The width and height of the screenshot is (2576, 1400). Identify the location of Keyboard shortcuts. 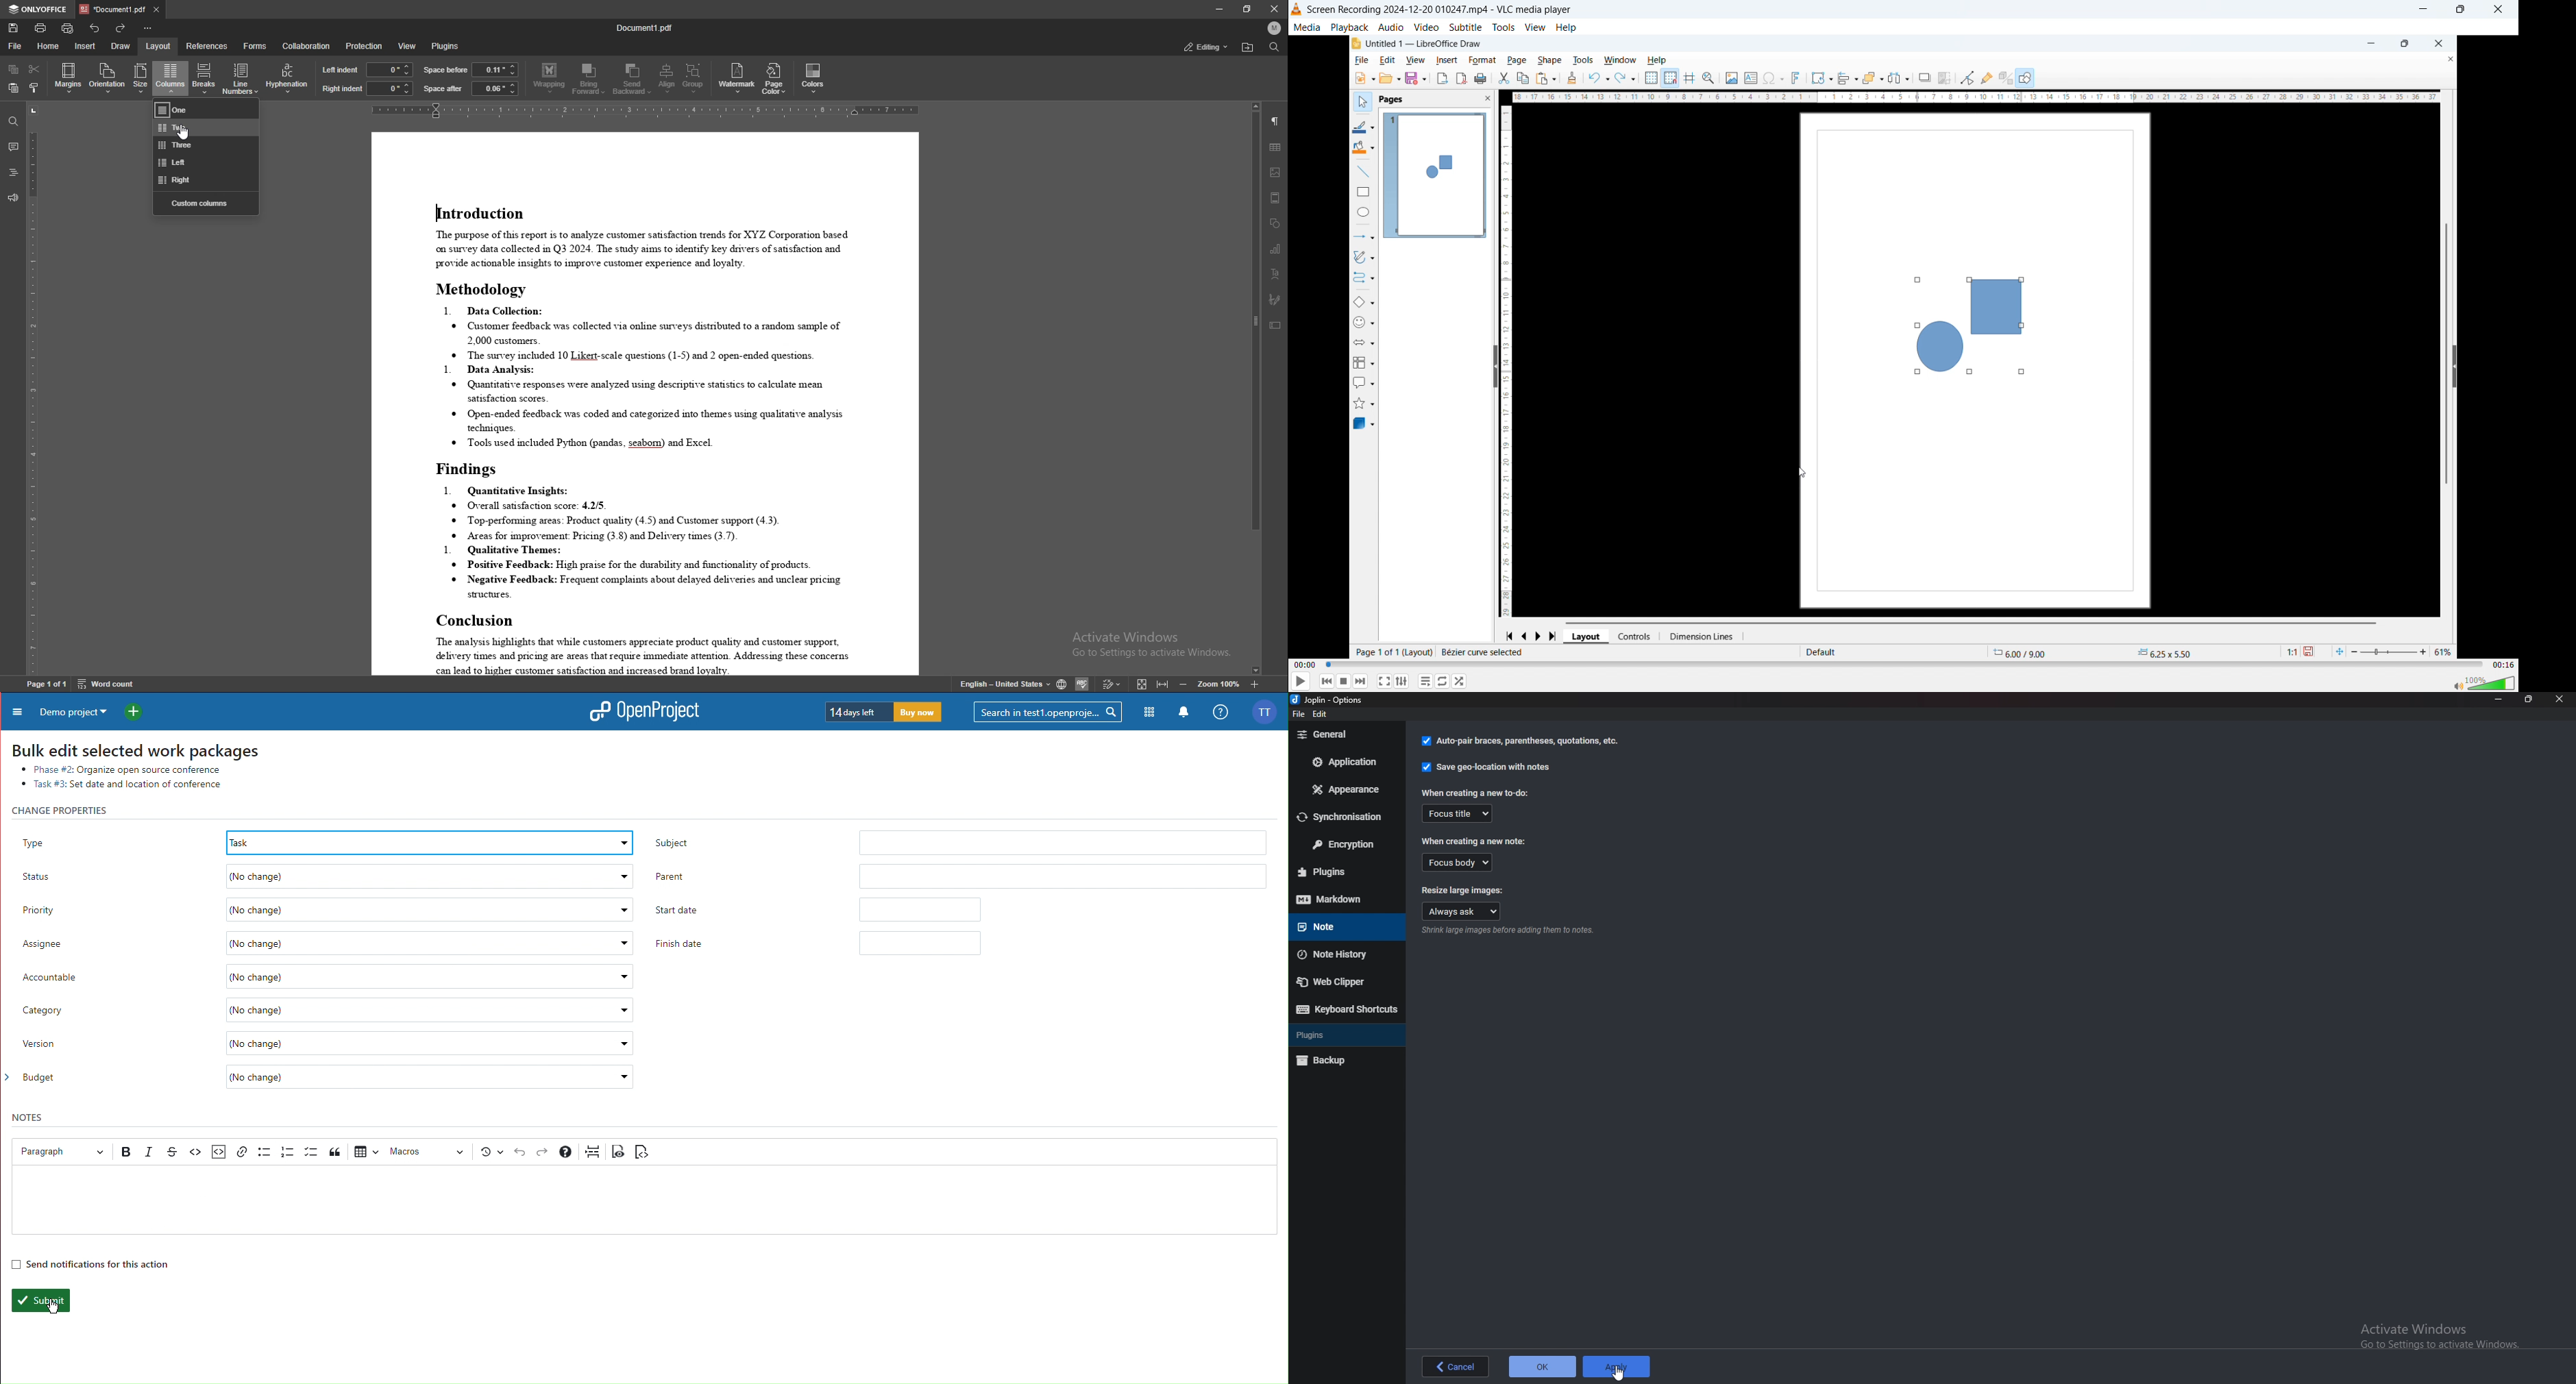
(1347, 1009).